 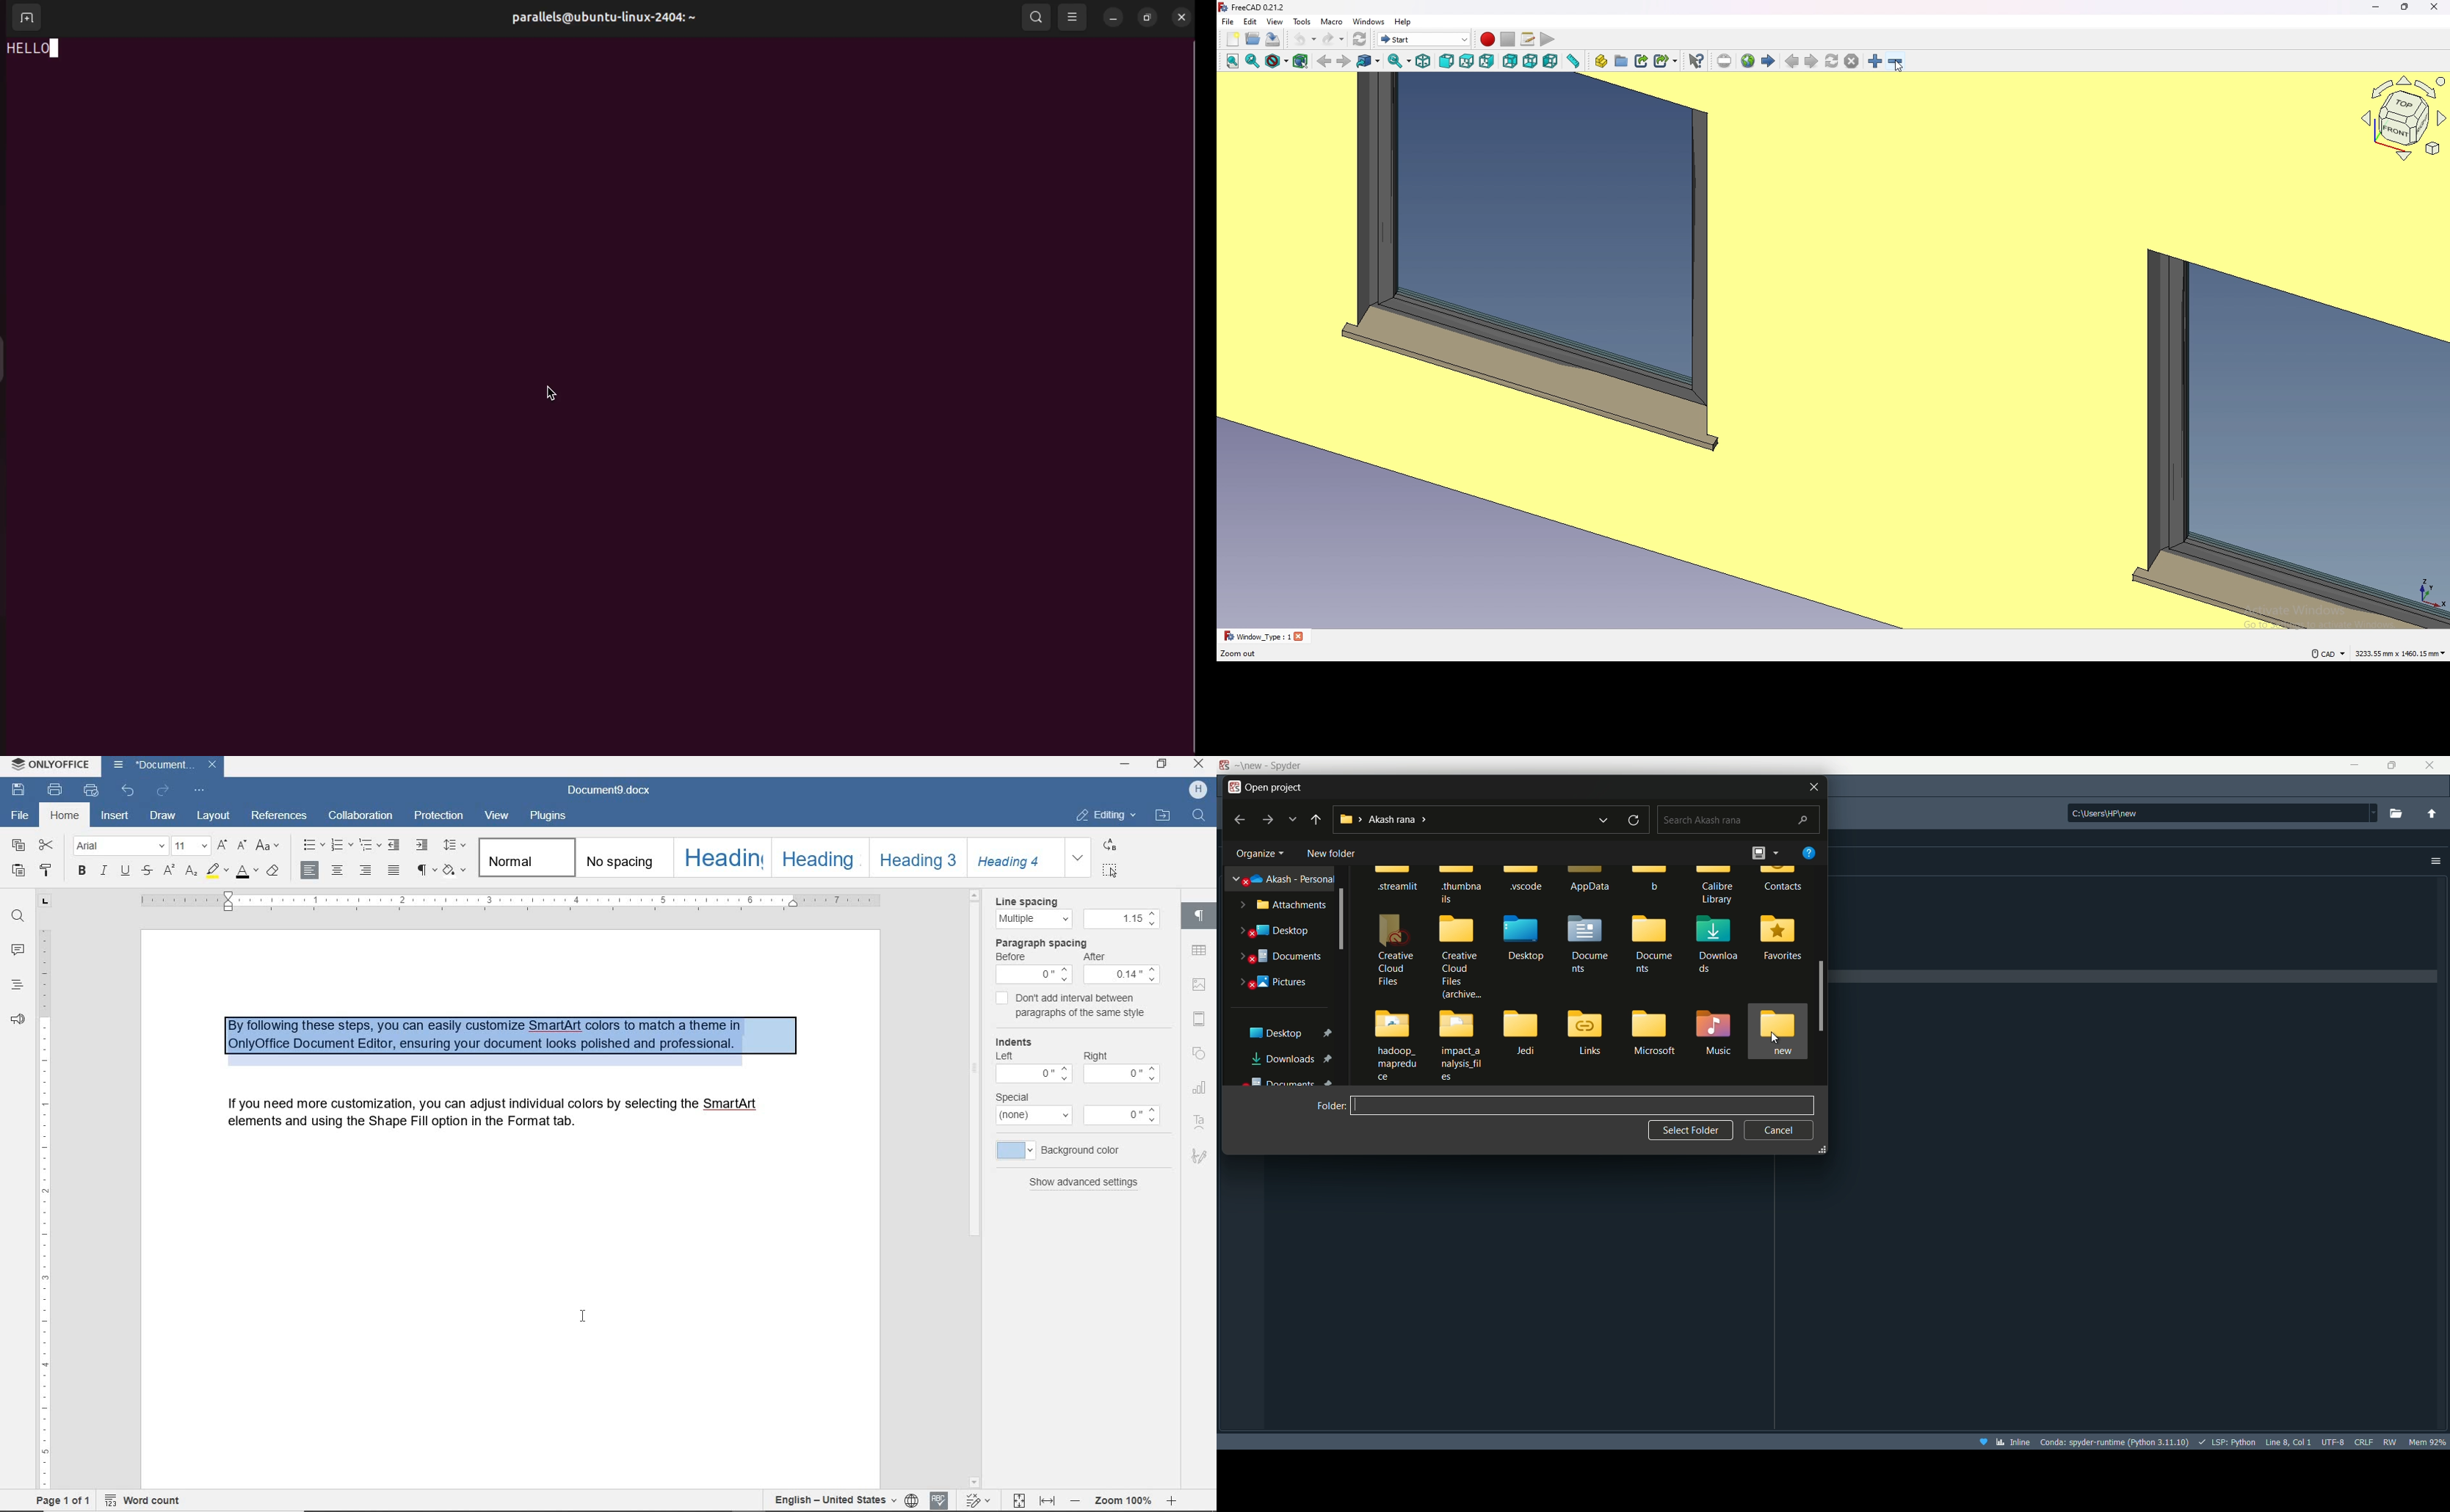 What do you see at coordinates (17, 1020) in the screenshot?
I see `feedback & support` at bounding box center [17, 1020].